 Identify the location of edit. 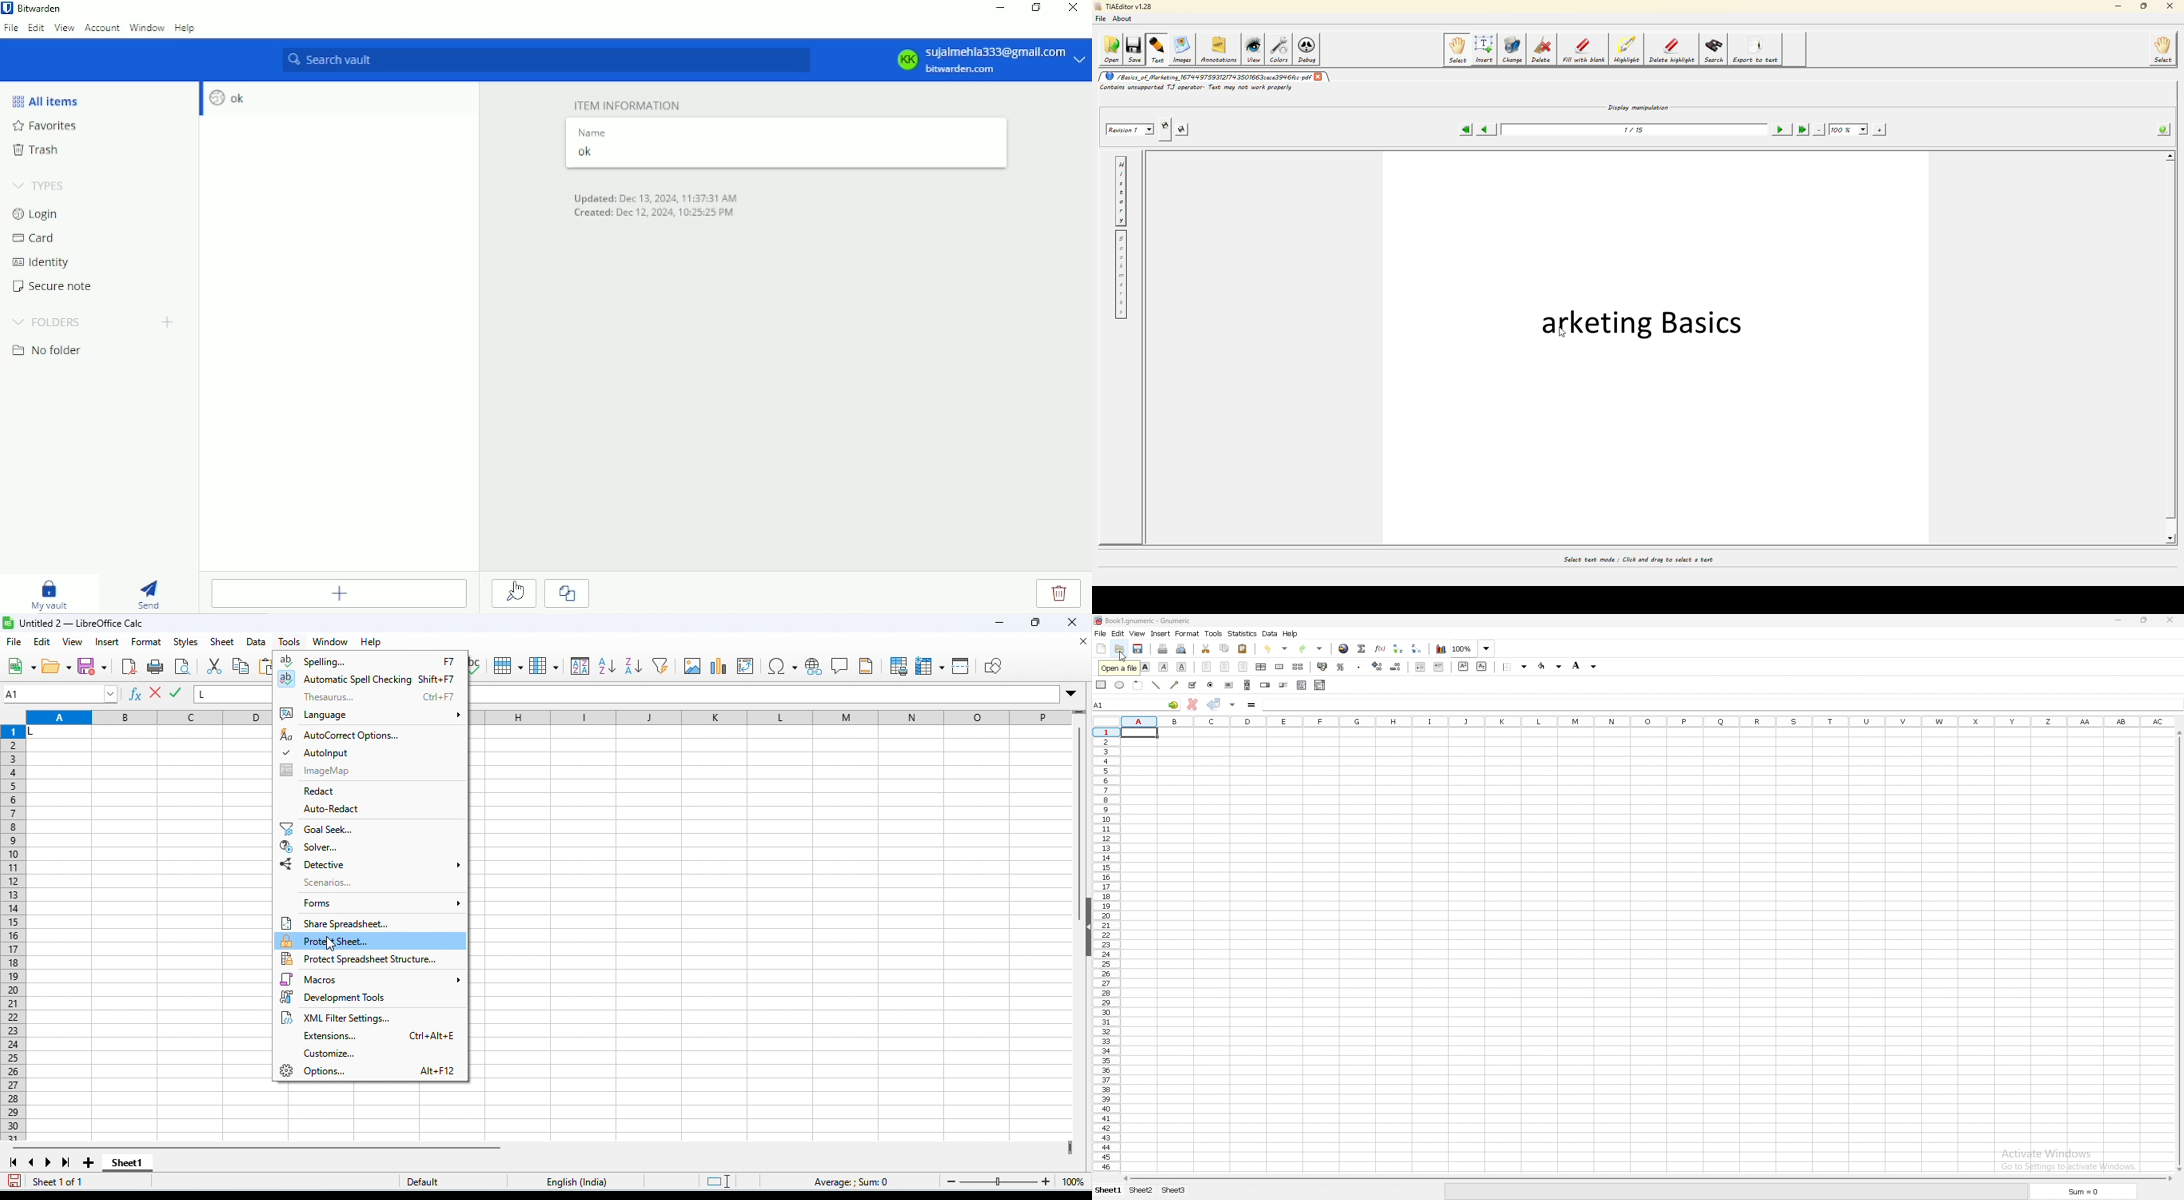
(43, 643).